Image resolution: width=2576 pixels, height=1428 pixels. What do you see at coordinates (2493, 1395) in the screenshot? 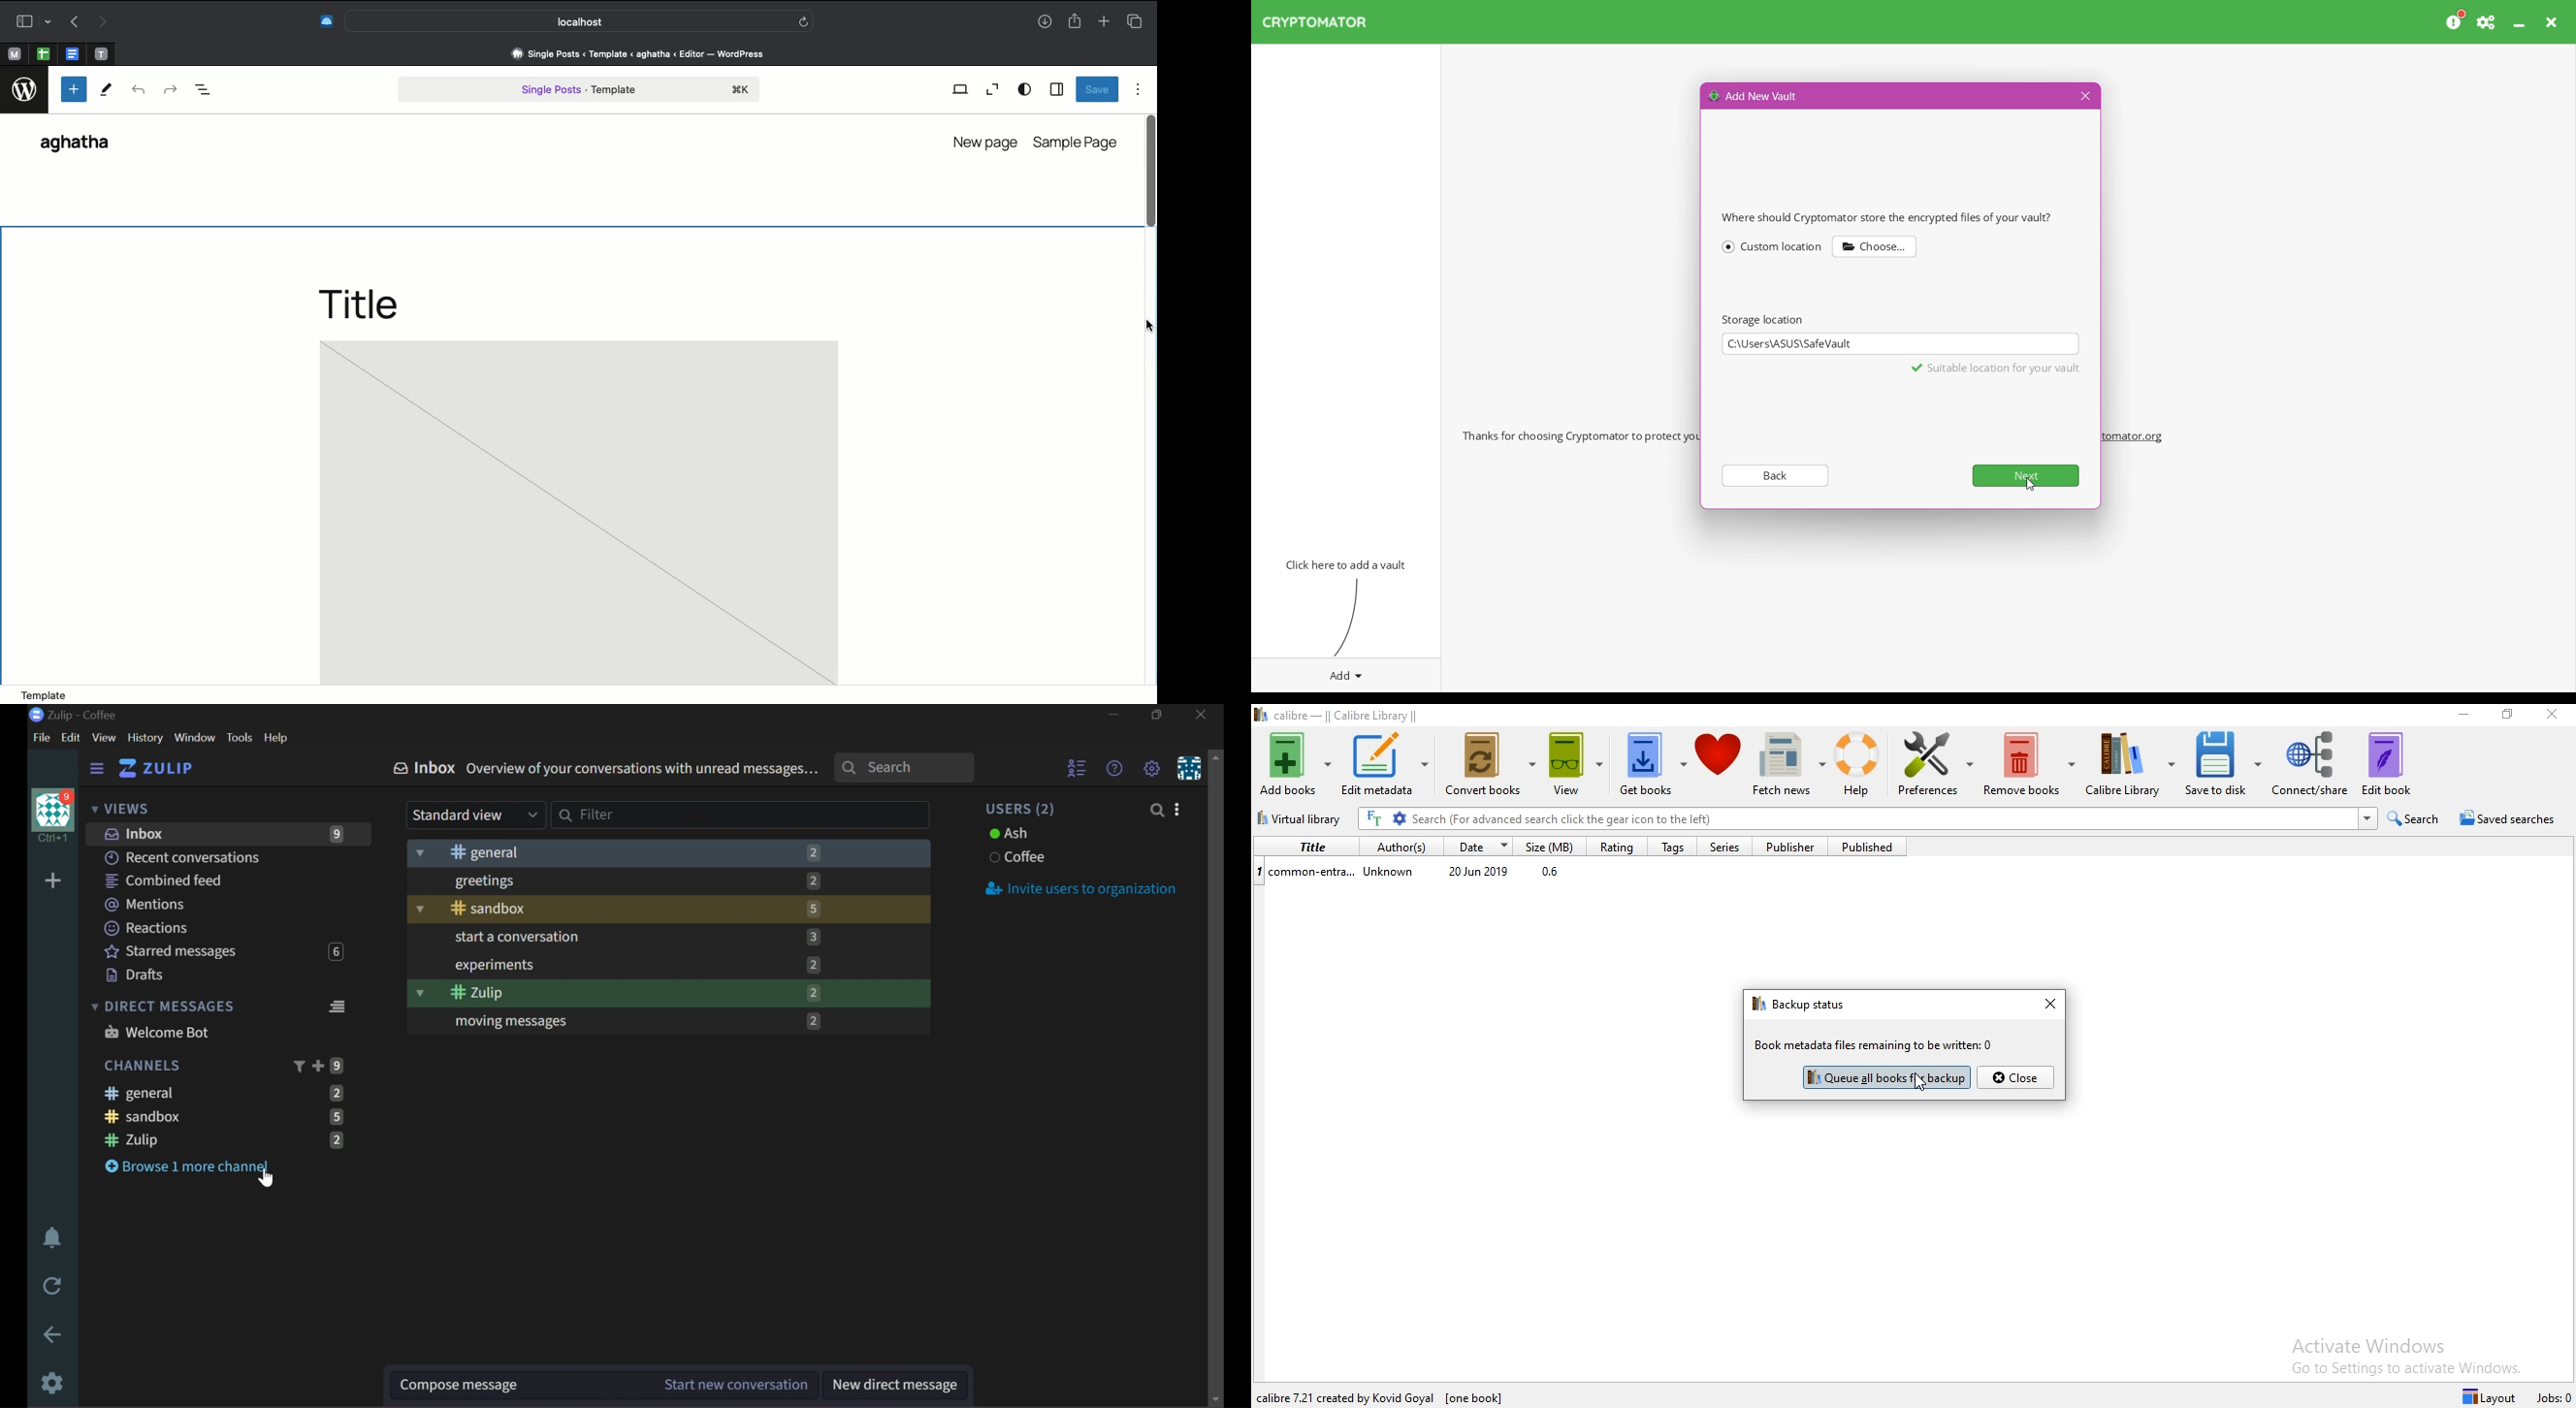
I see `Layout` at bounding box center [2493, 1395].